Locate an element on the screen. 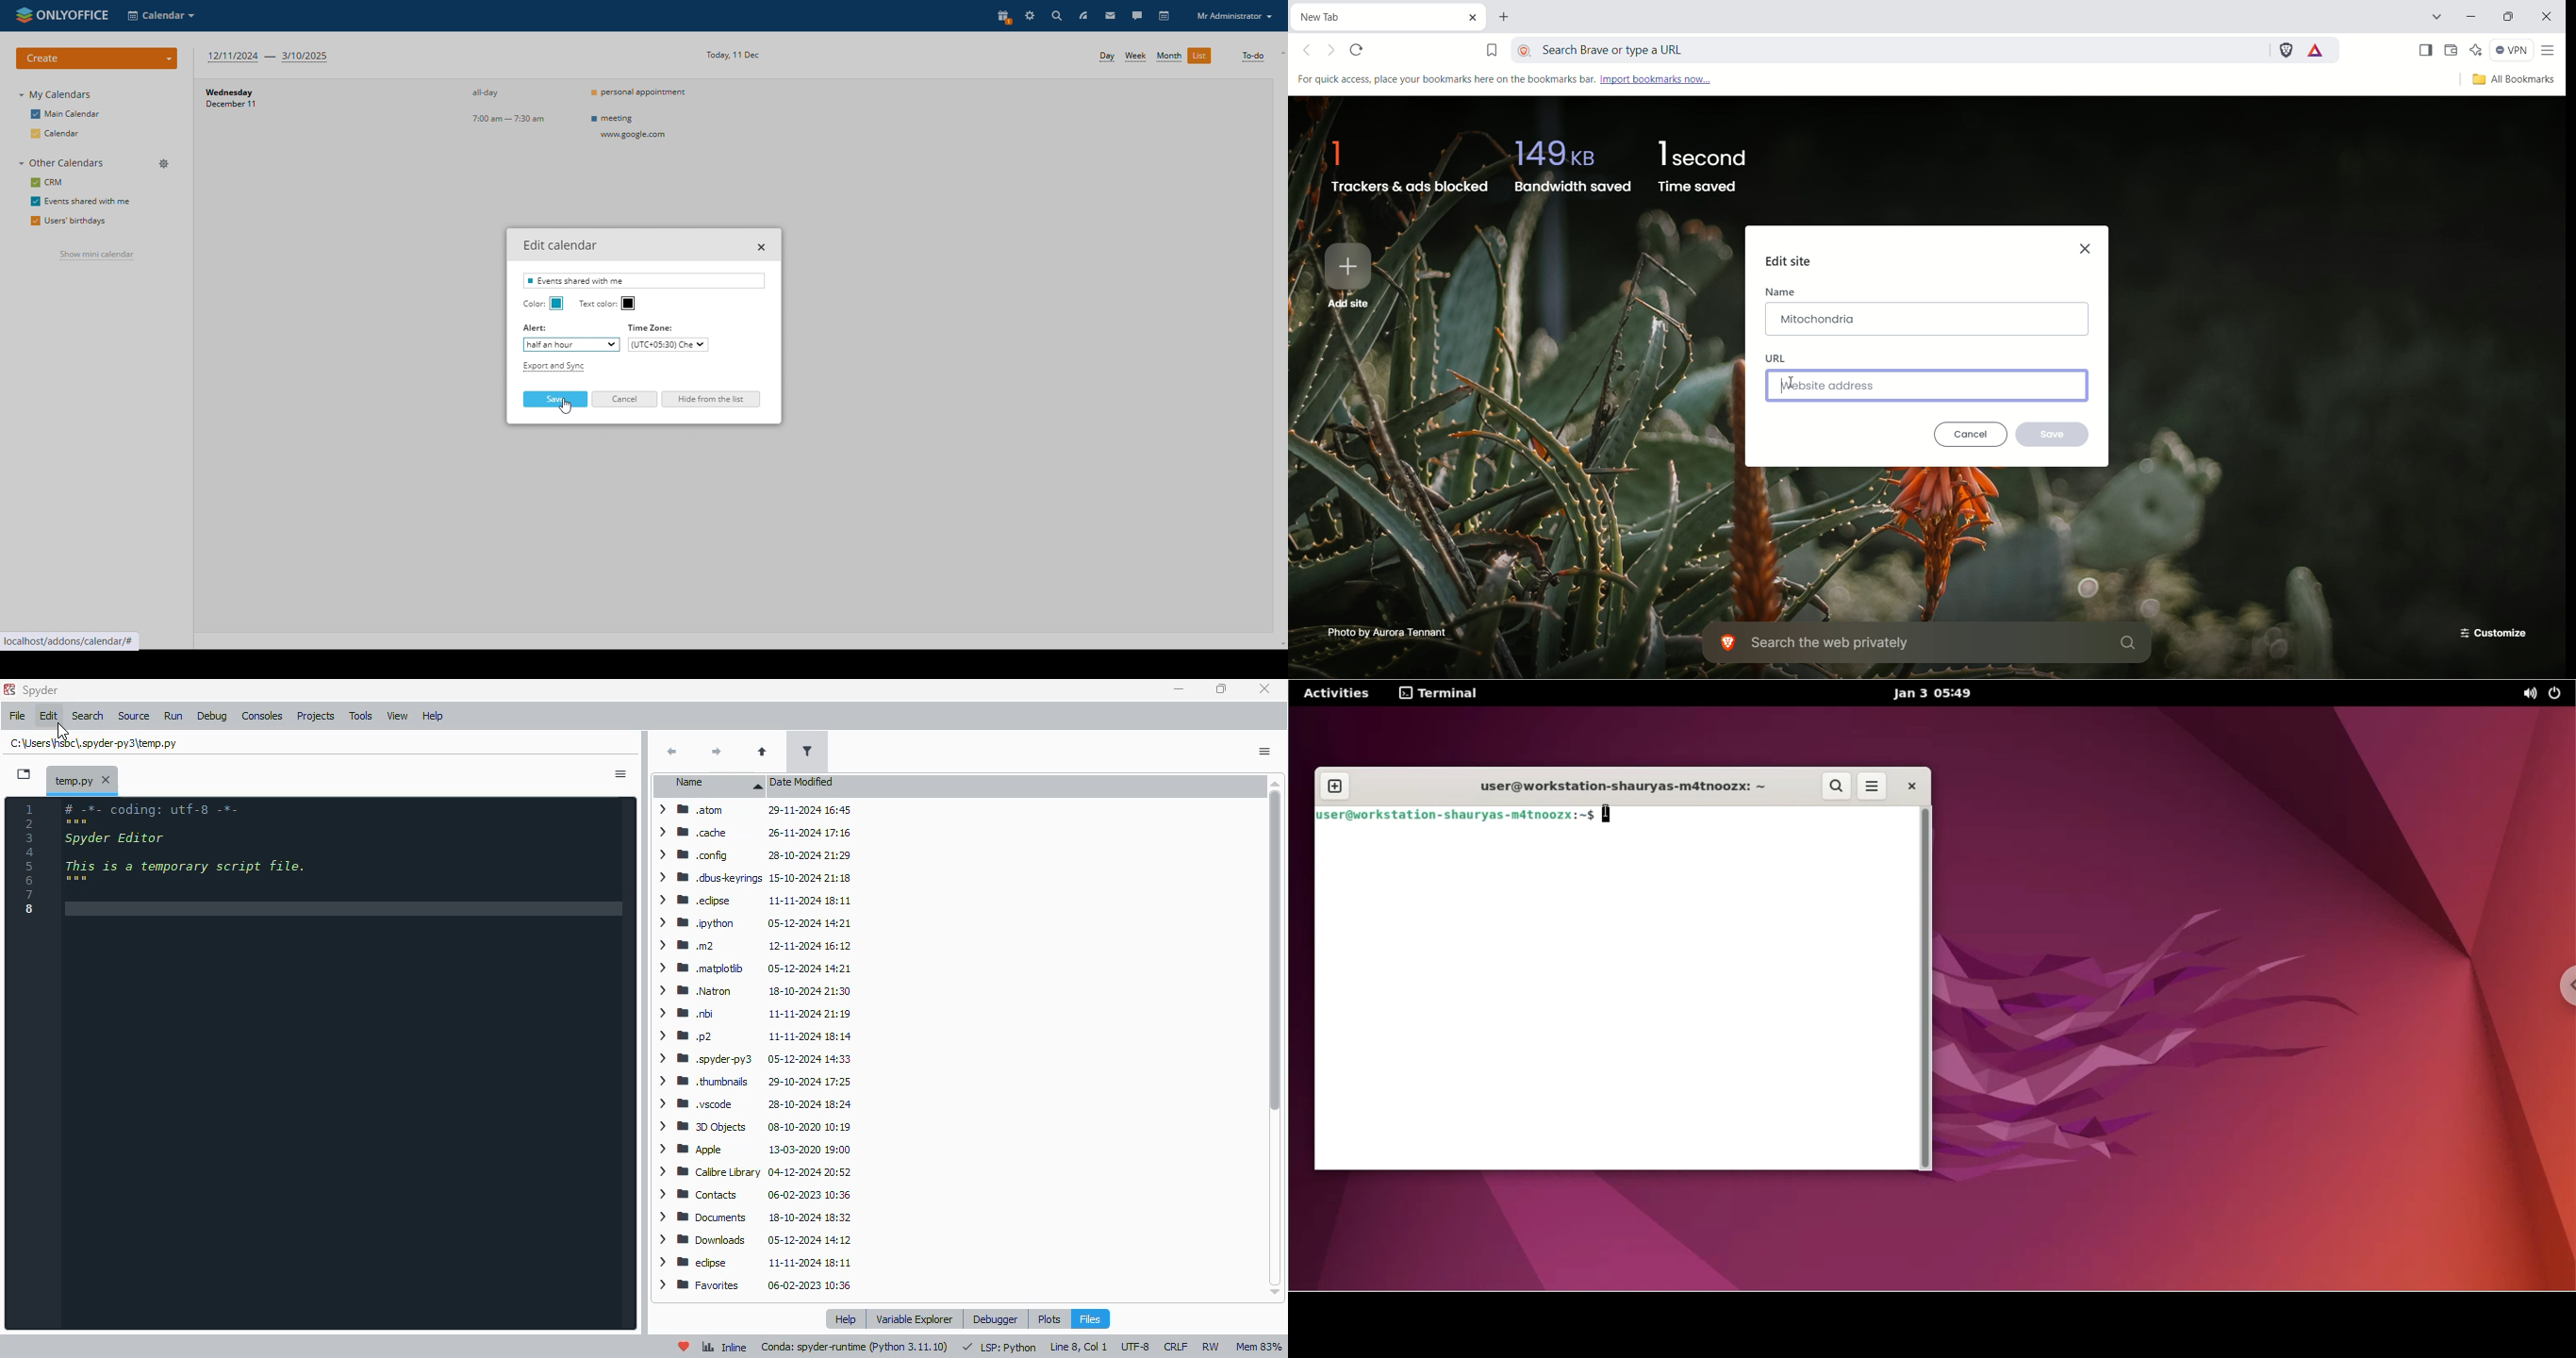 Image resolution: width=2576 pixels, height=1372 pixels. > WB config 28-10-2024 21:29 is located at coordinates (751, 854).